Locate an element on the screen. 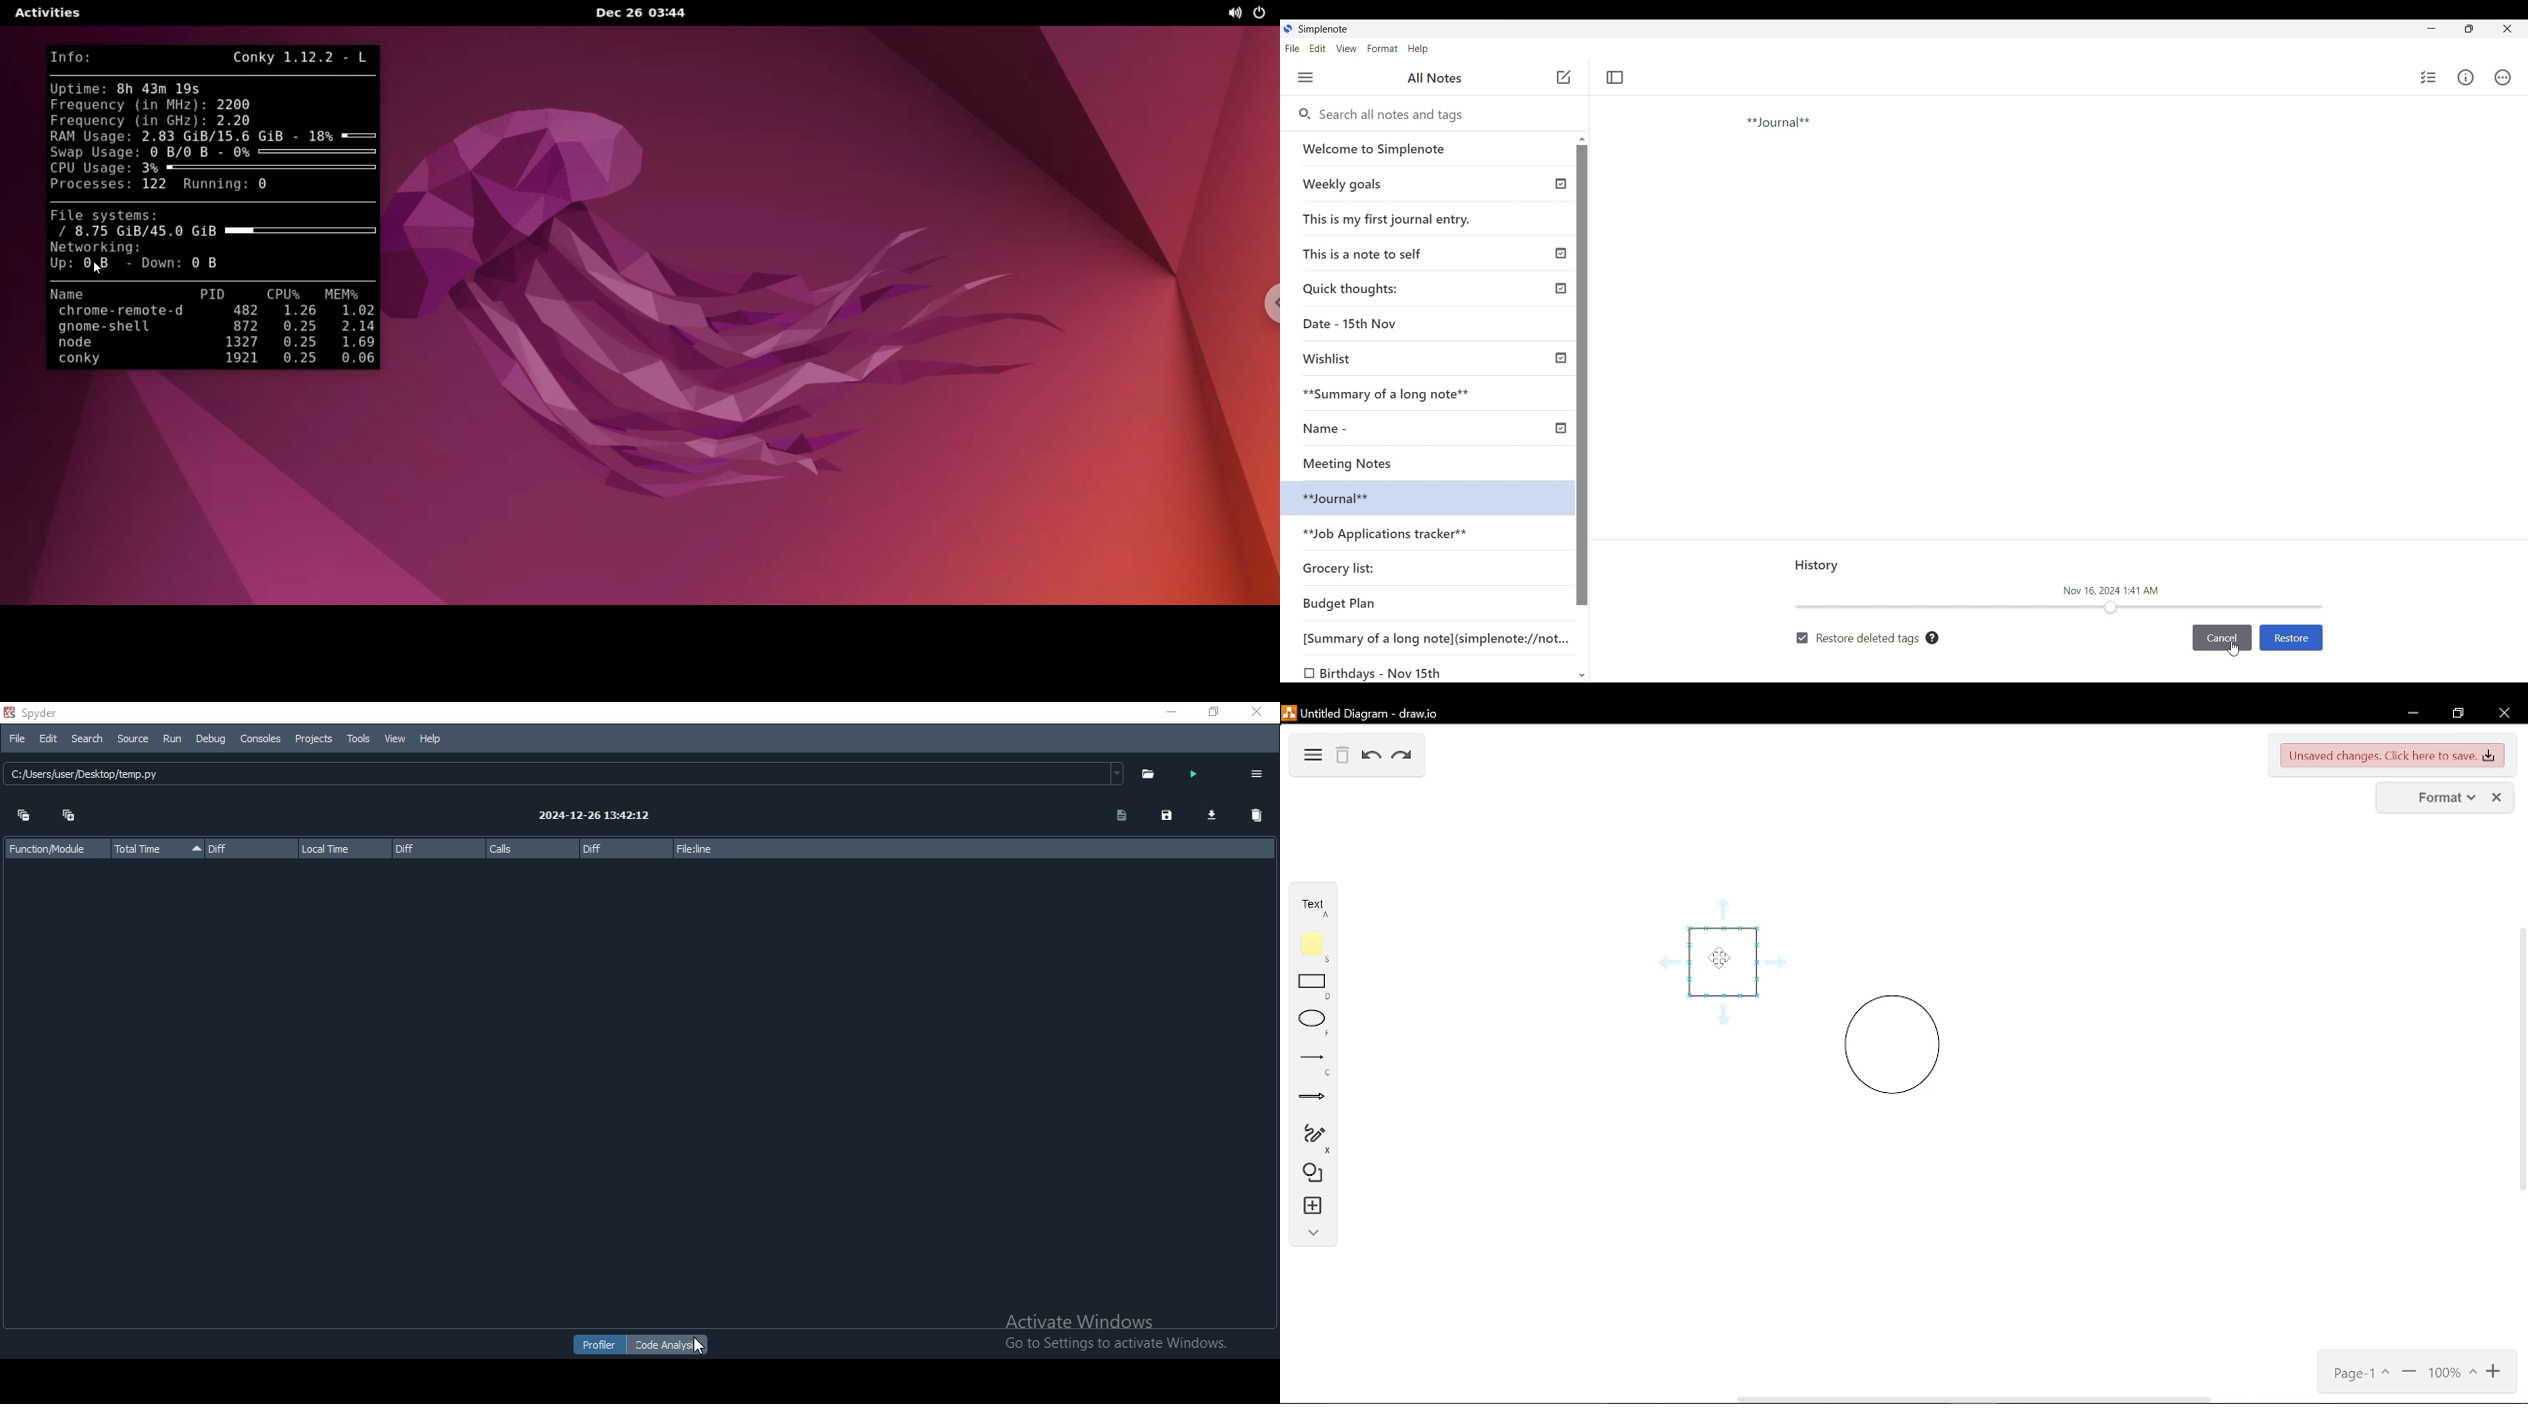  Published notes indicated by check icon is located at coordinates (1561, 306).